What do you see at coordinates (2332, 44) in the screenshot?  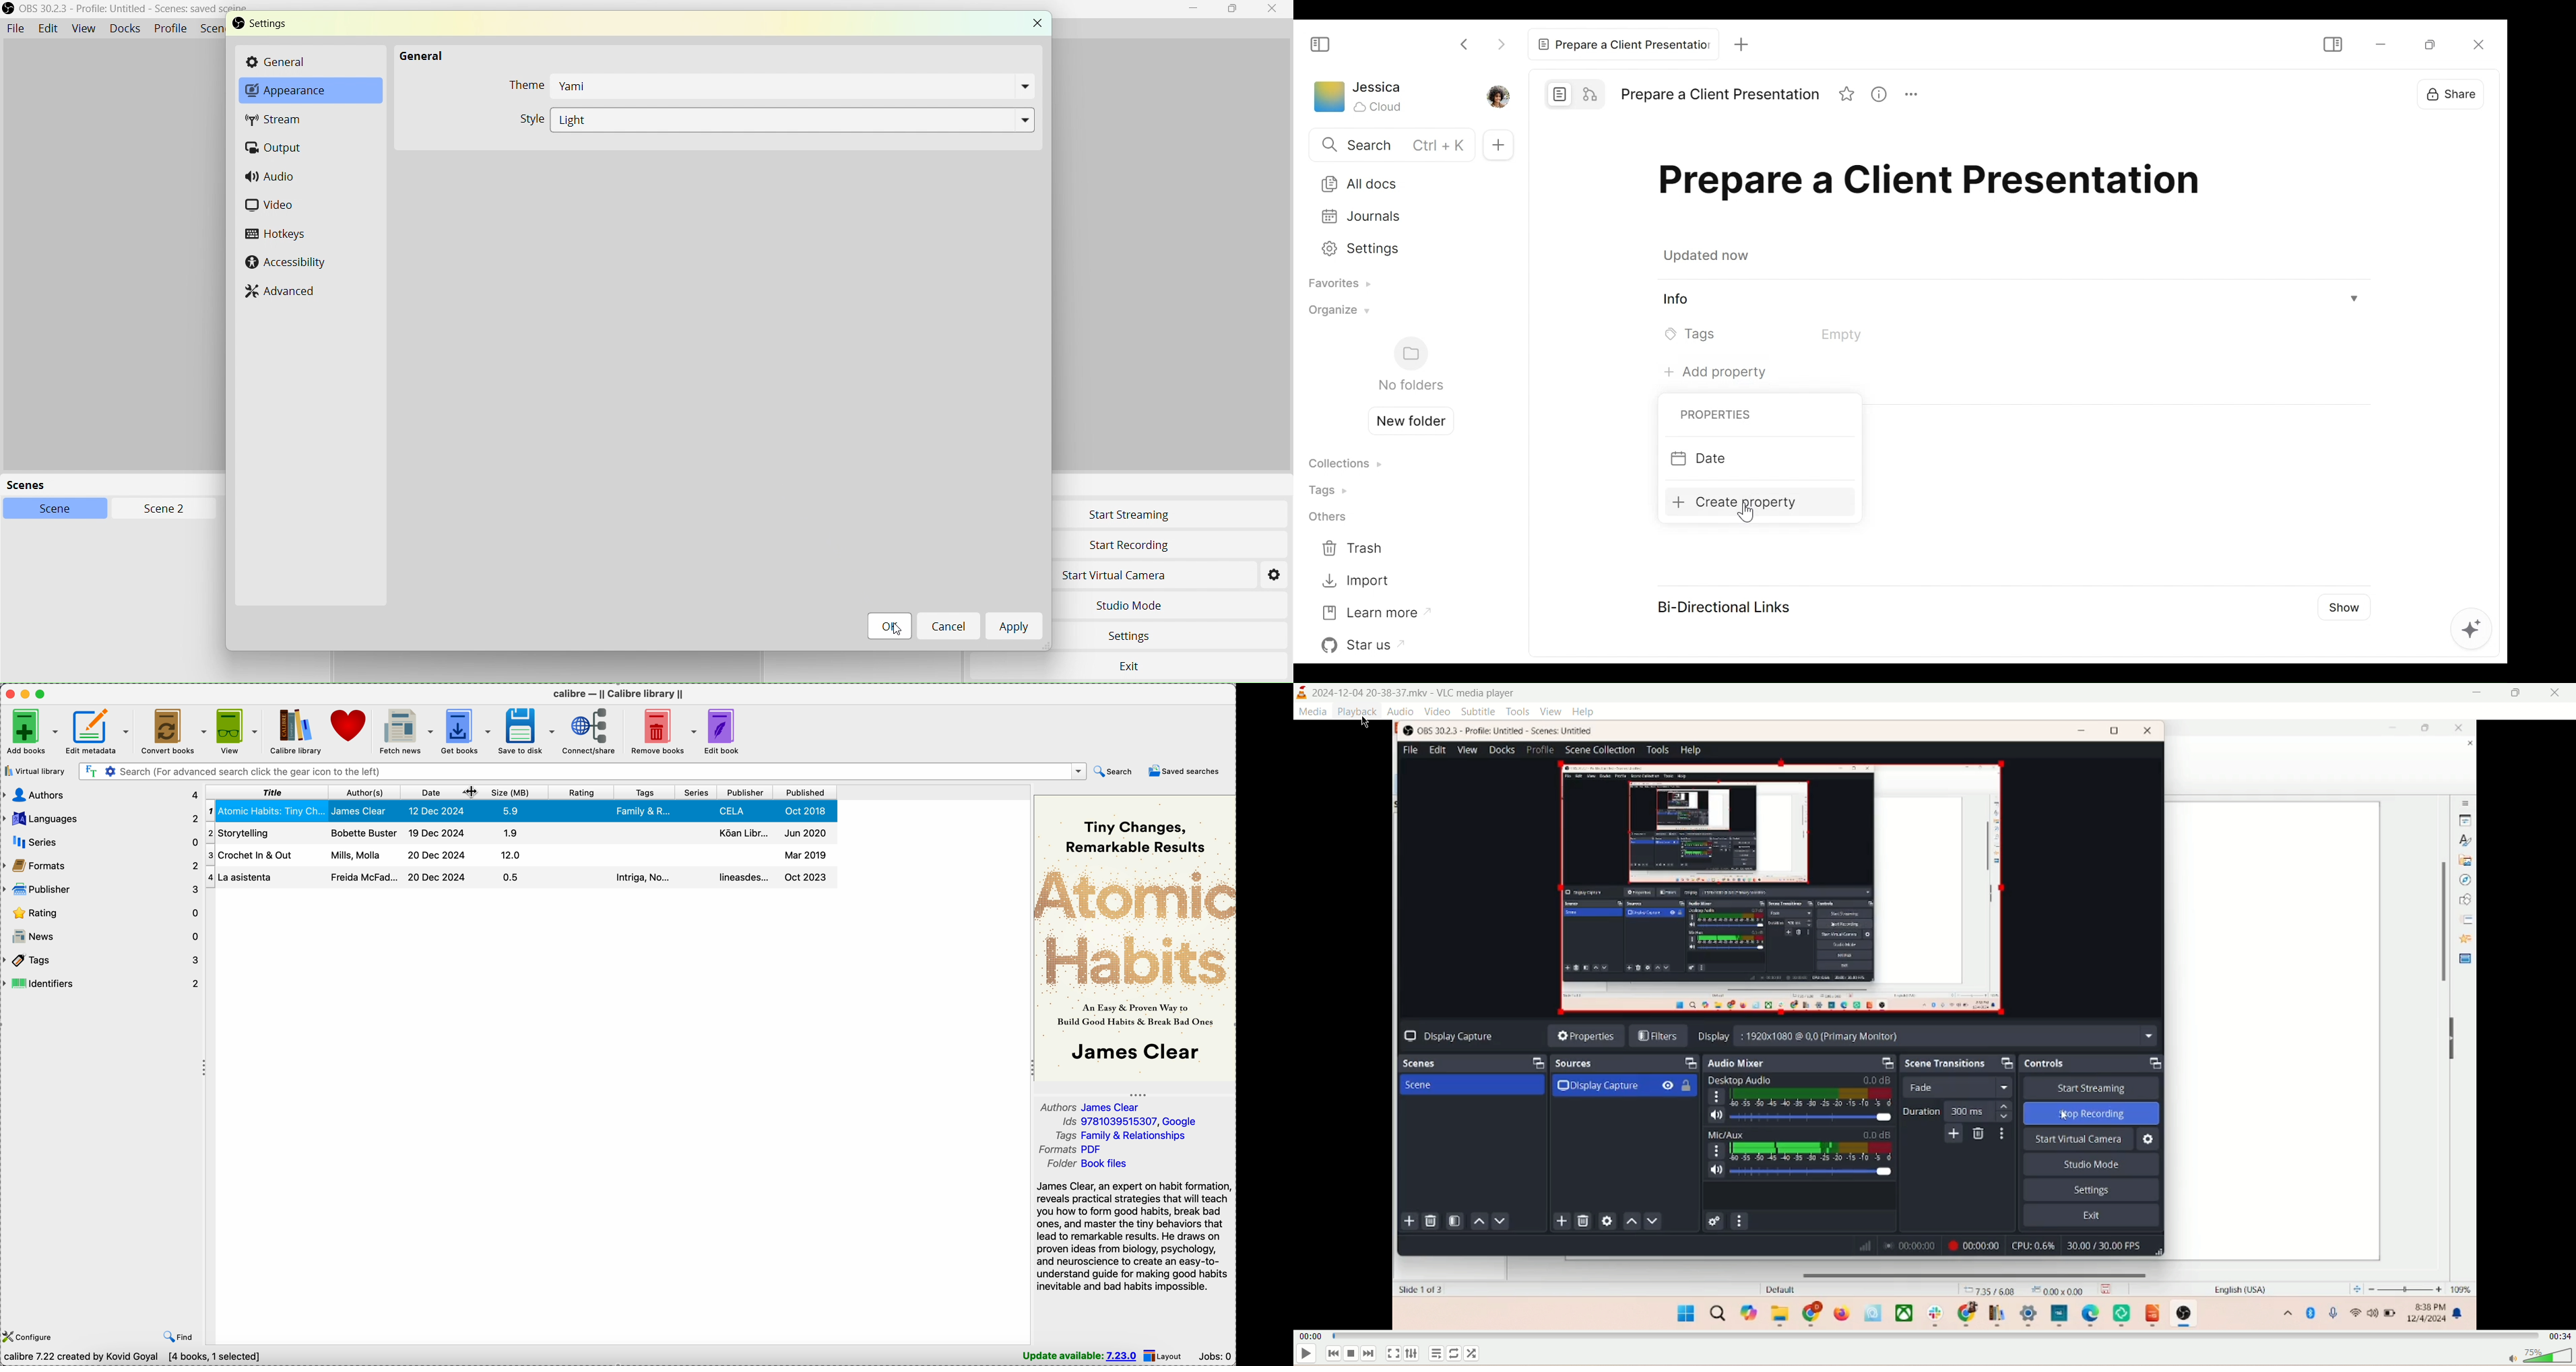 I see `Show/Hide Sidebar` at bounding box center [2332, 44].